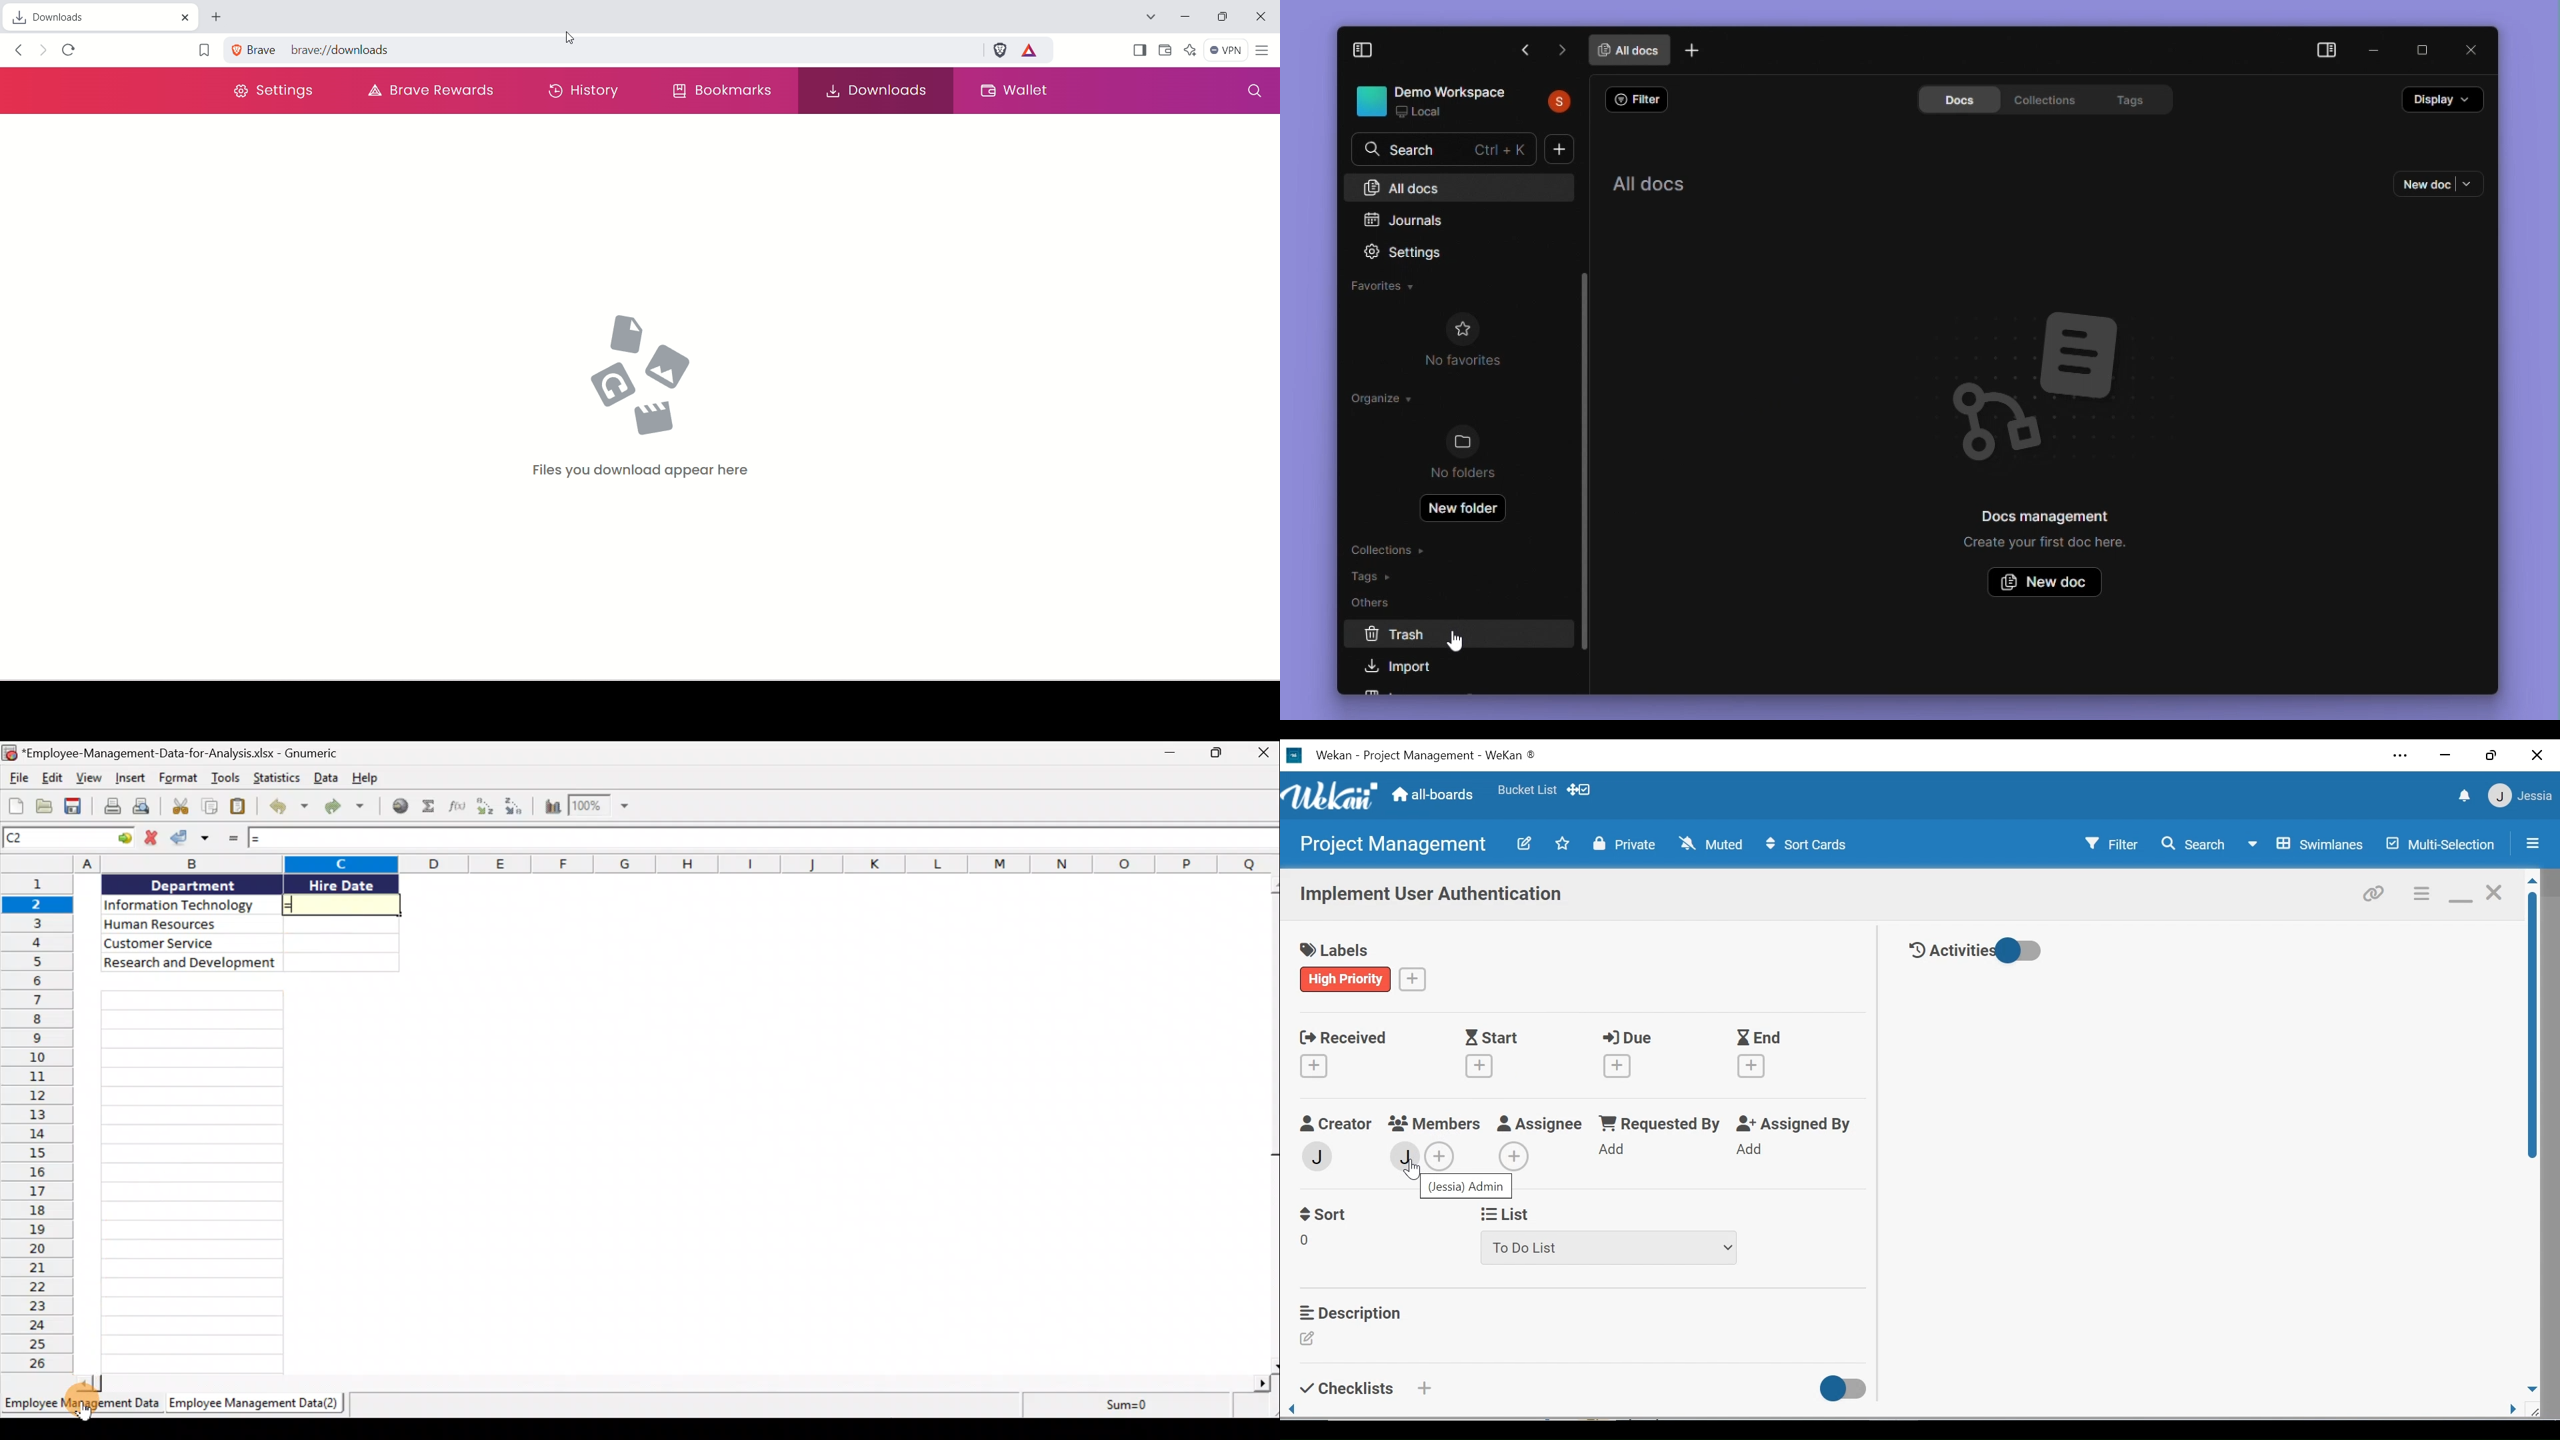 The width and height of the screenshot is (2576, 1456). I want to click on cursor, so click(571, 38).